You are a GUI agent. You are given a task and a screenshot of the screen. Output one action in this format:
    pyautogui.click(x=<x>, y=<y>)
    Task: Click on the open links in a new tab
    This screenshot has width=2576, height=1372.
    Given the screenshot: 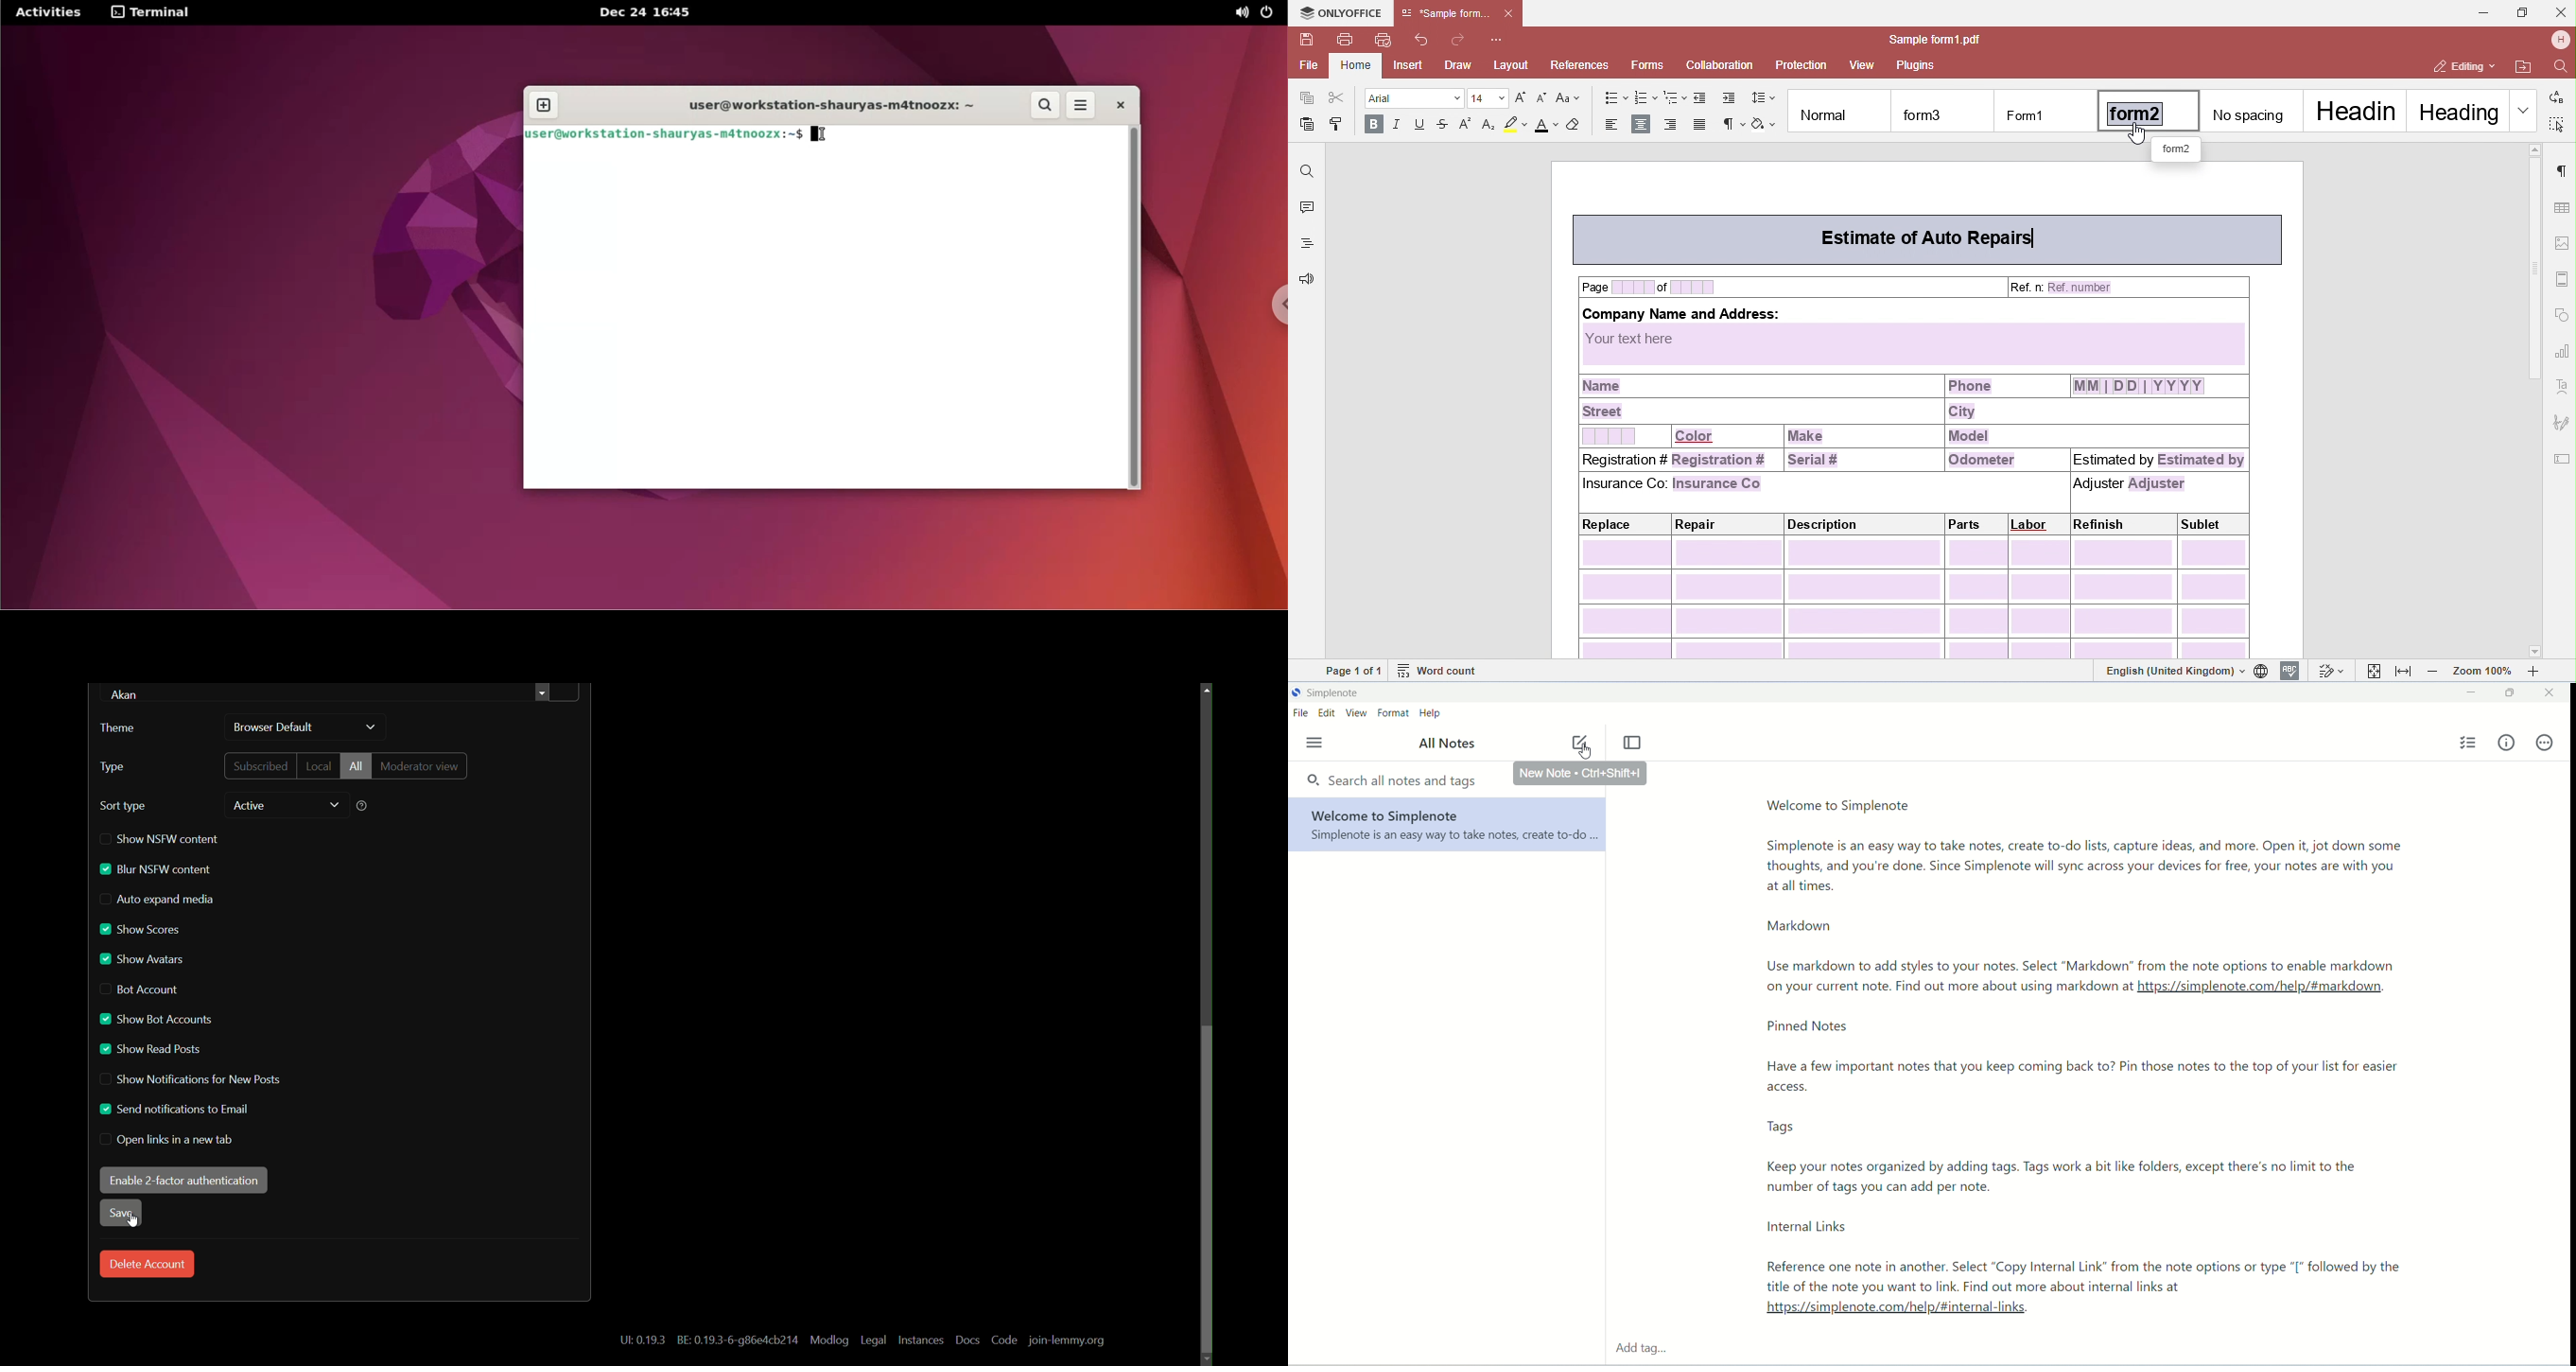 What is the action you would take?
    pyautogui.click(x=167, y=1140)
    